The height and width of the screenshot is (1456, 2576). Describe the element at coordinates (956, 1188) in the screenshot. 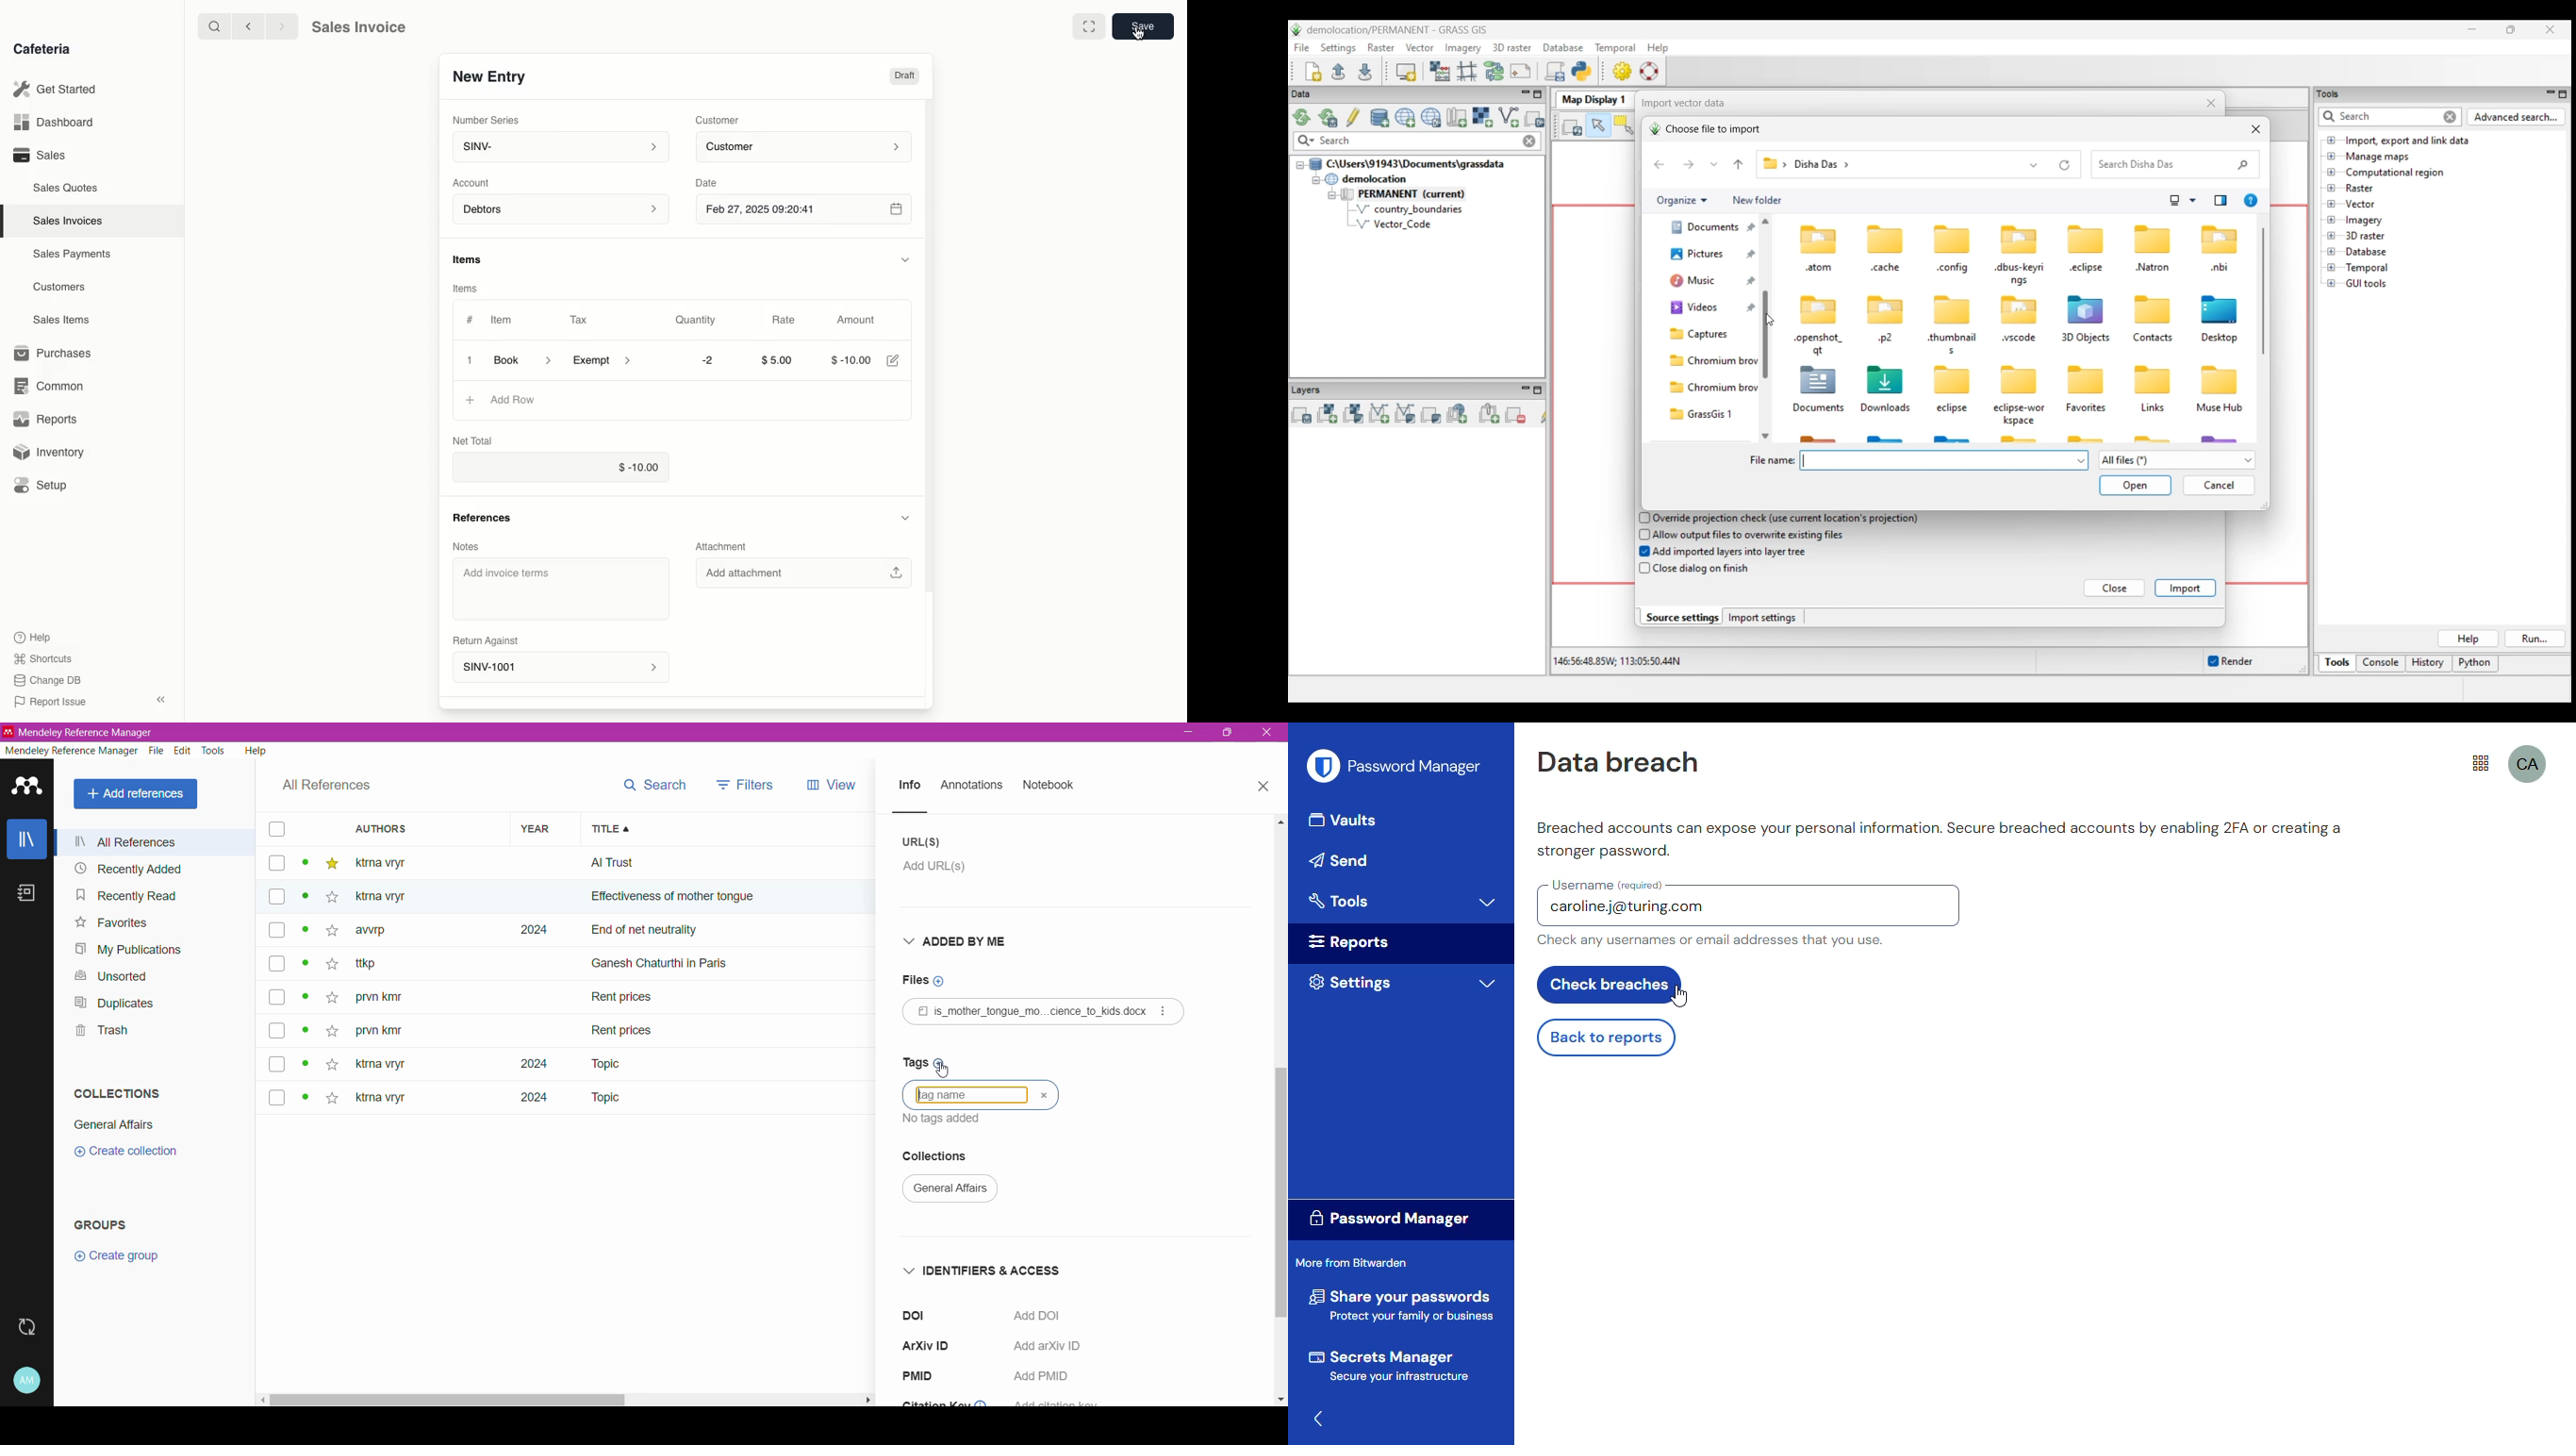

I see `general affairs` at that location.